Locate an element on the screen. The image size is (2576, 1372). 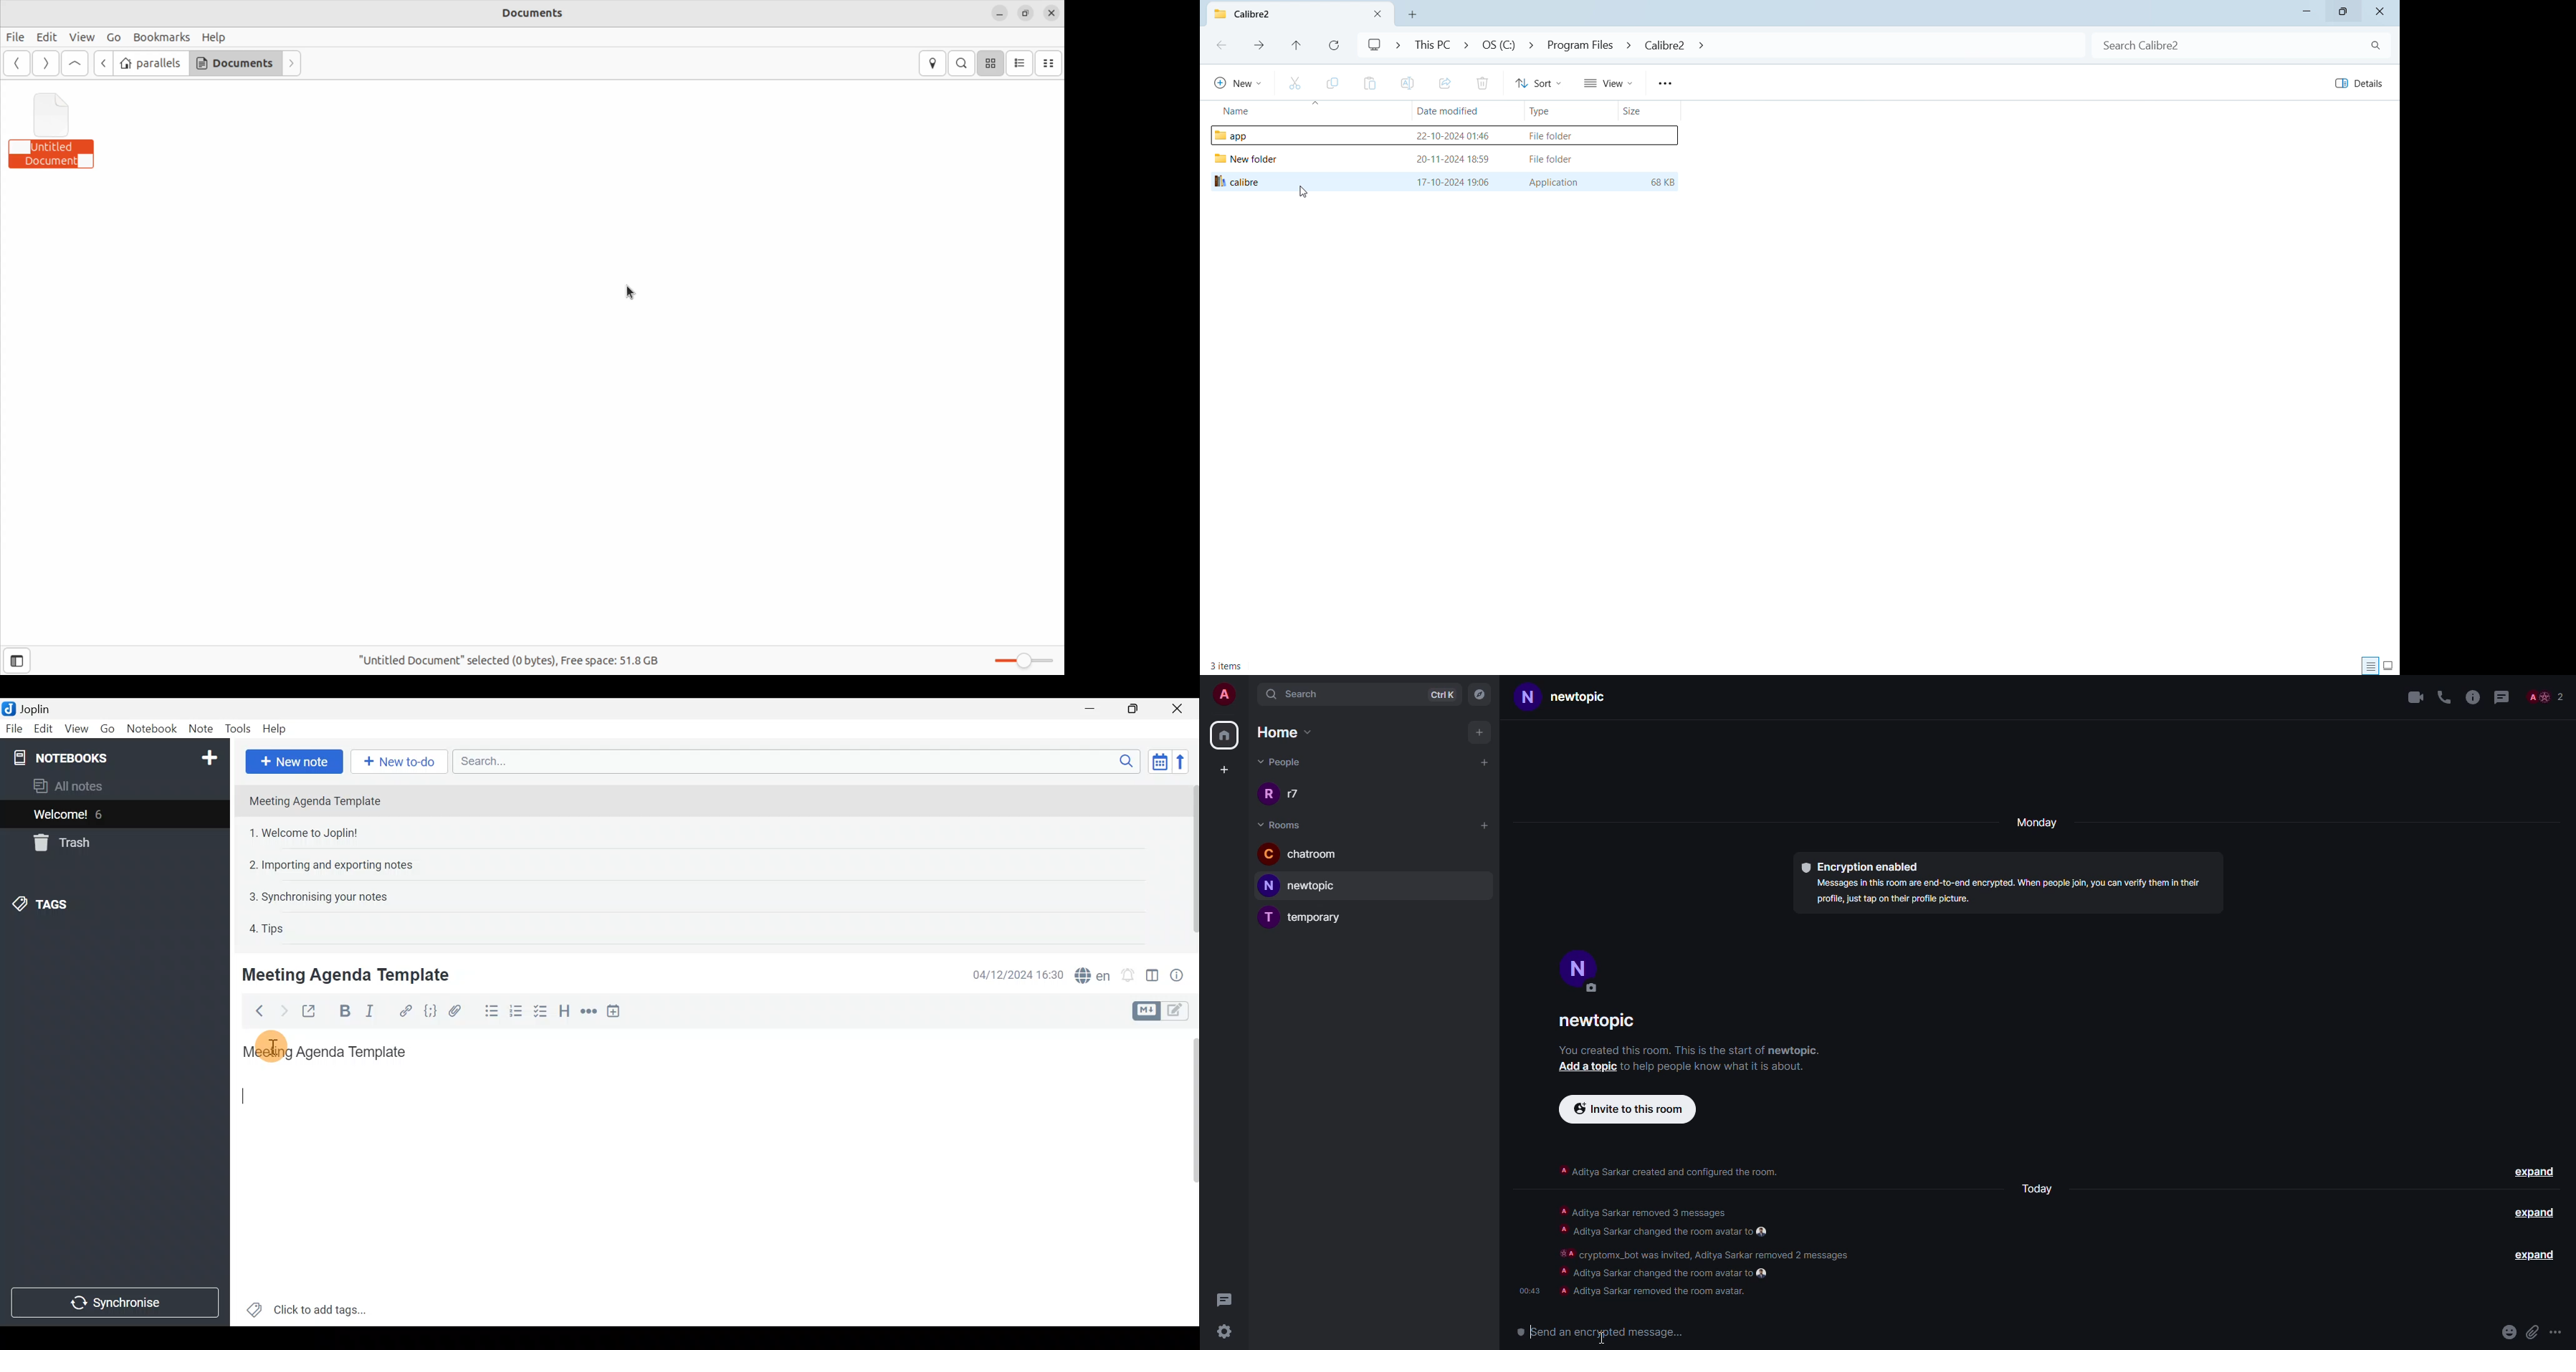
threads is located at coordinates (2501, 695).